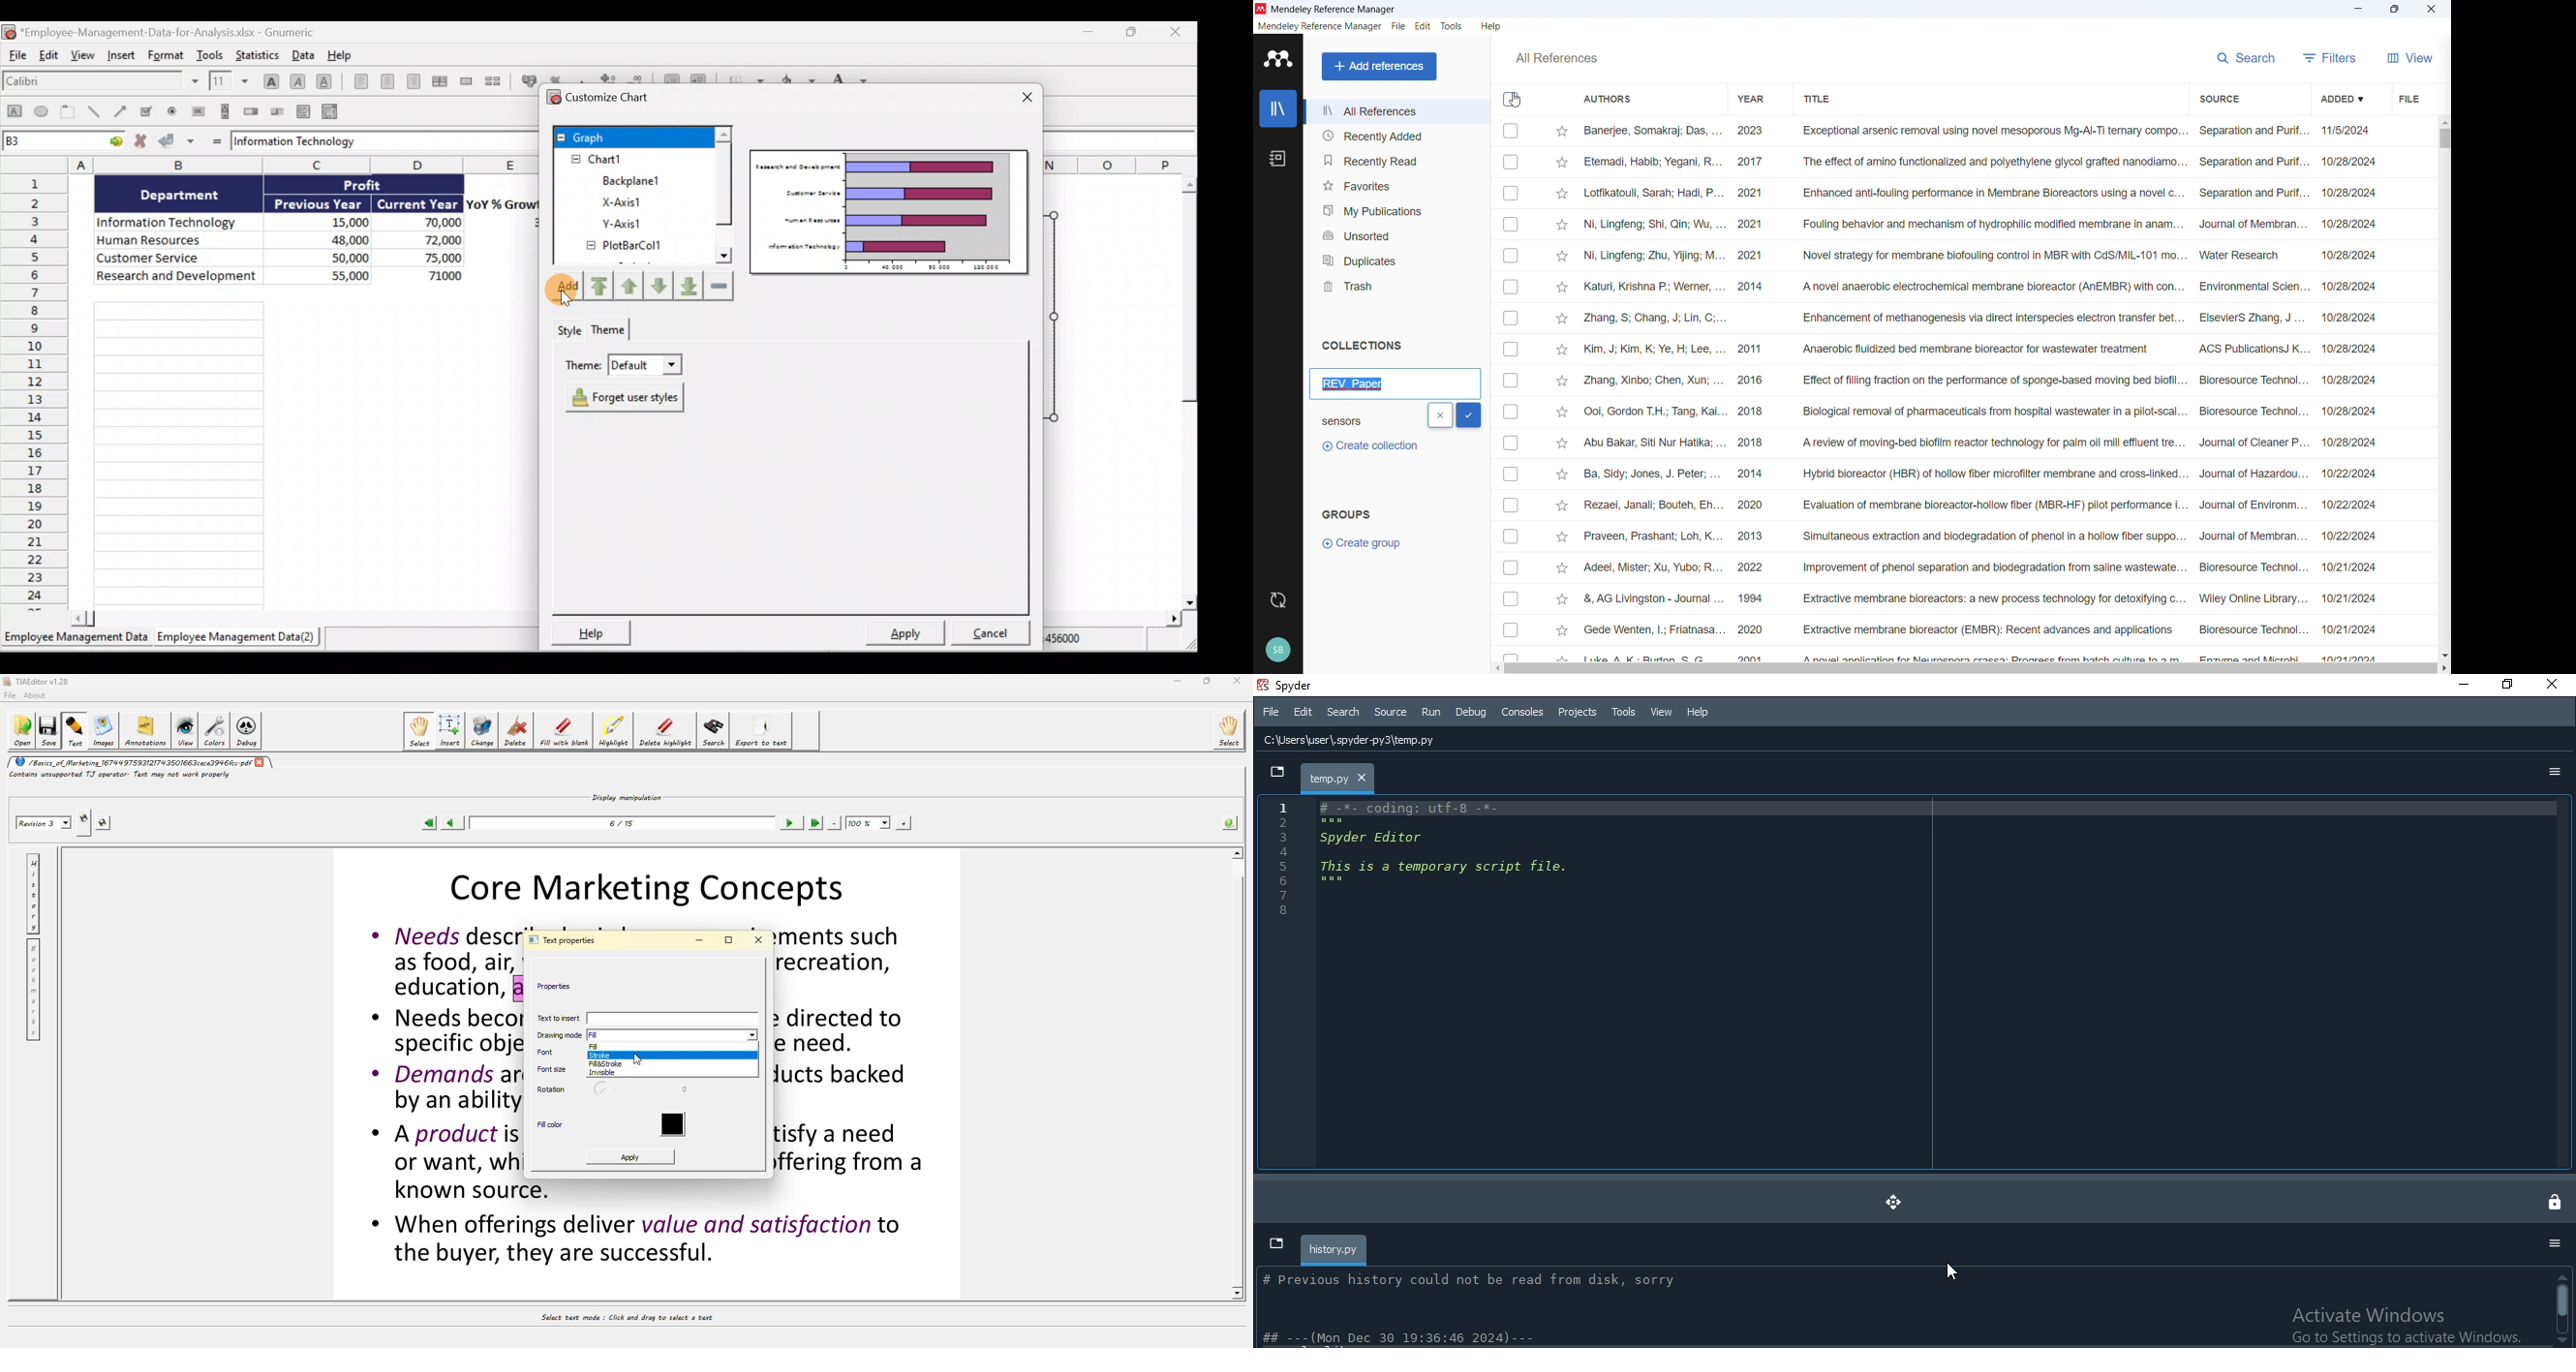 This screenshot has height=1372, width=2576. I want to click on Rows, so click(35, 393).